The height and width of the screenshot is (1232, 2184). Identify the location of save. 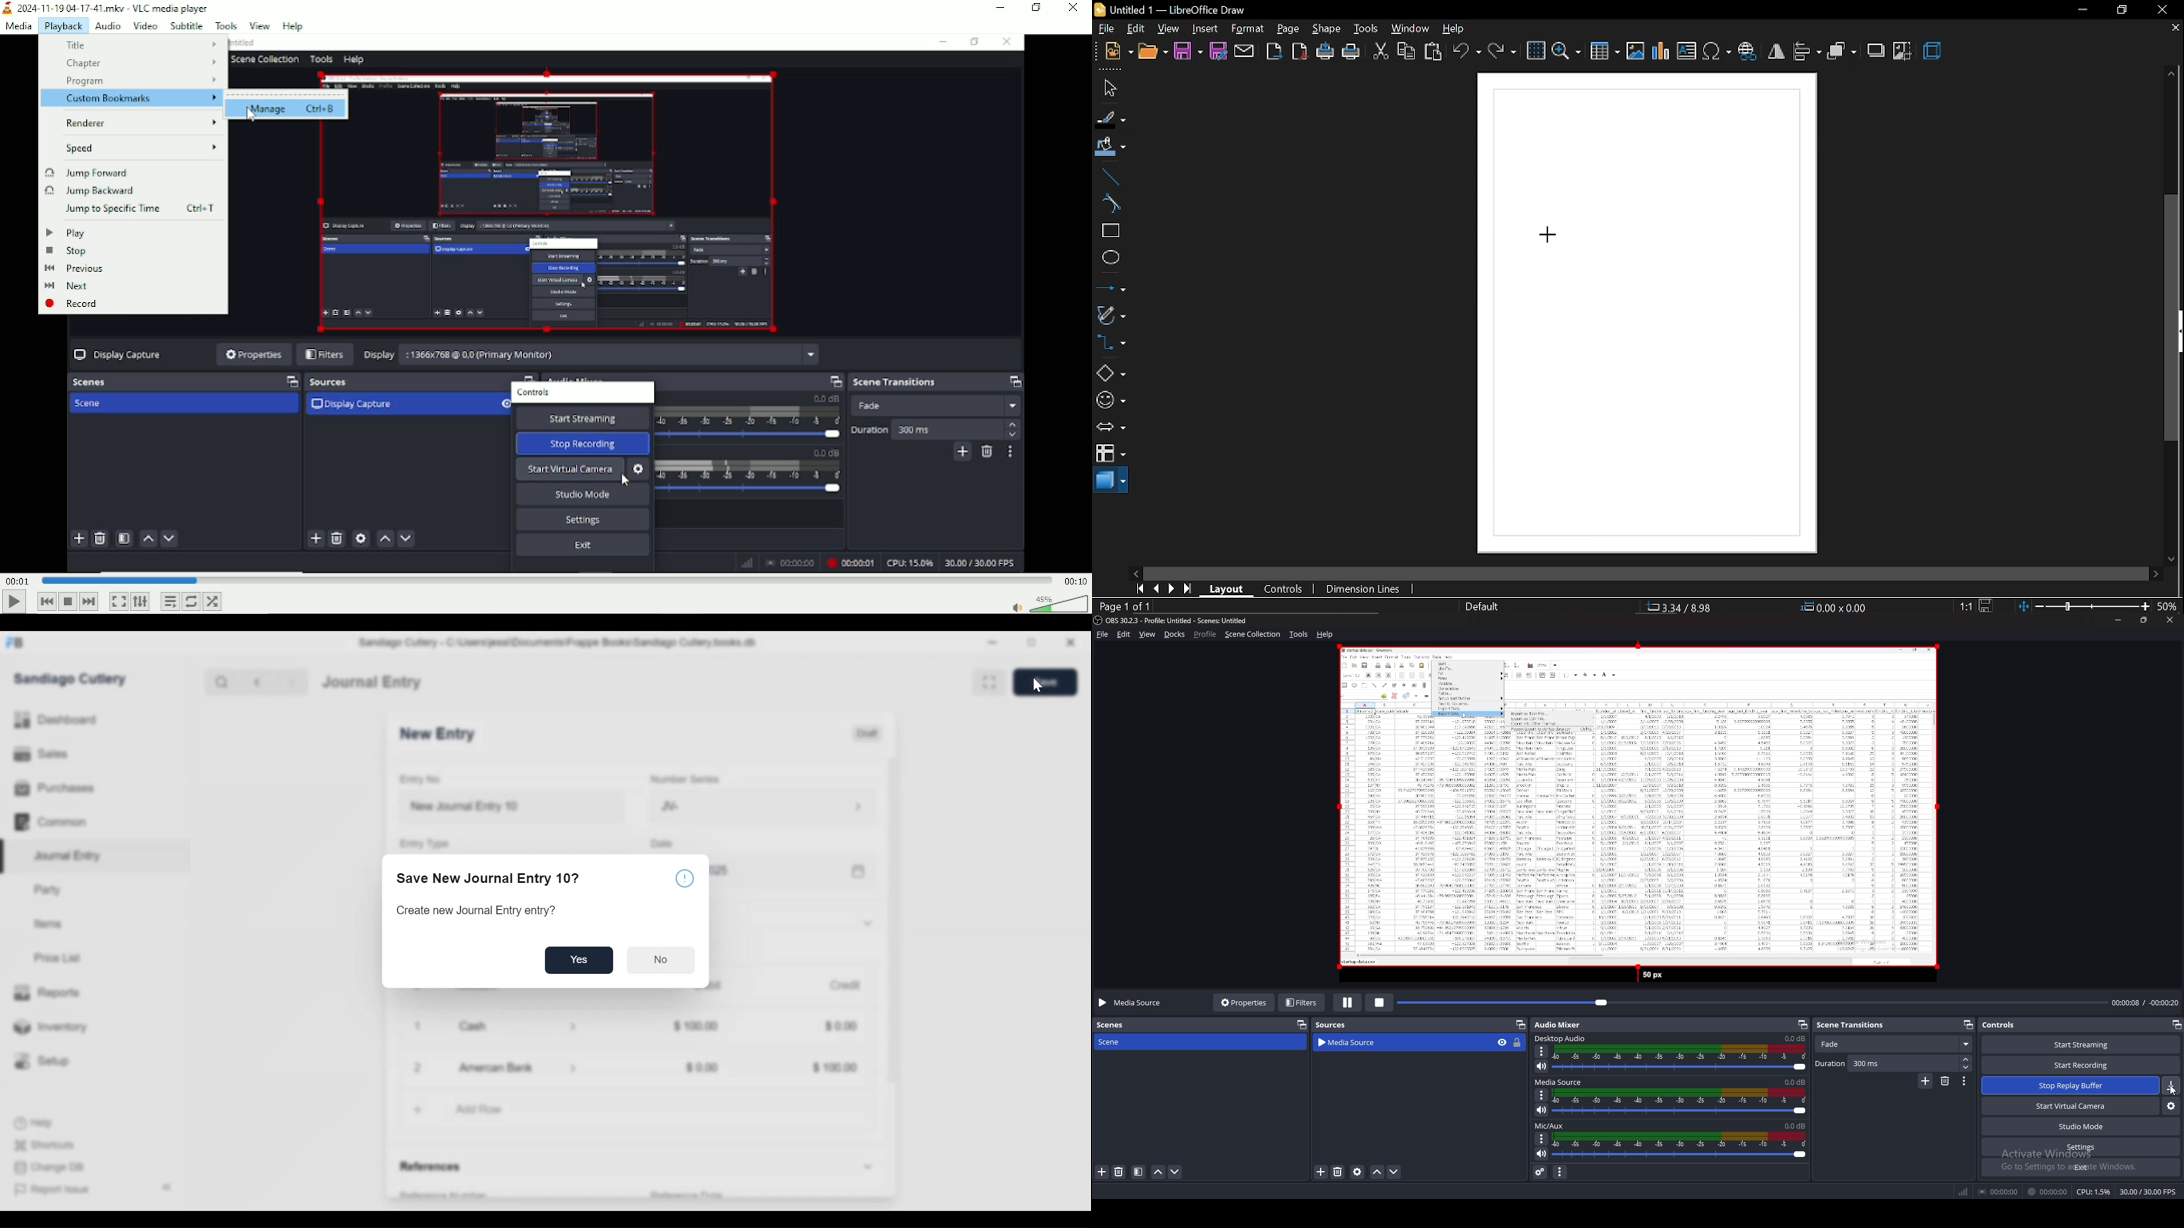
(1189, 52).